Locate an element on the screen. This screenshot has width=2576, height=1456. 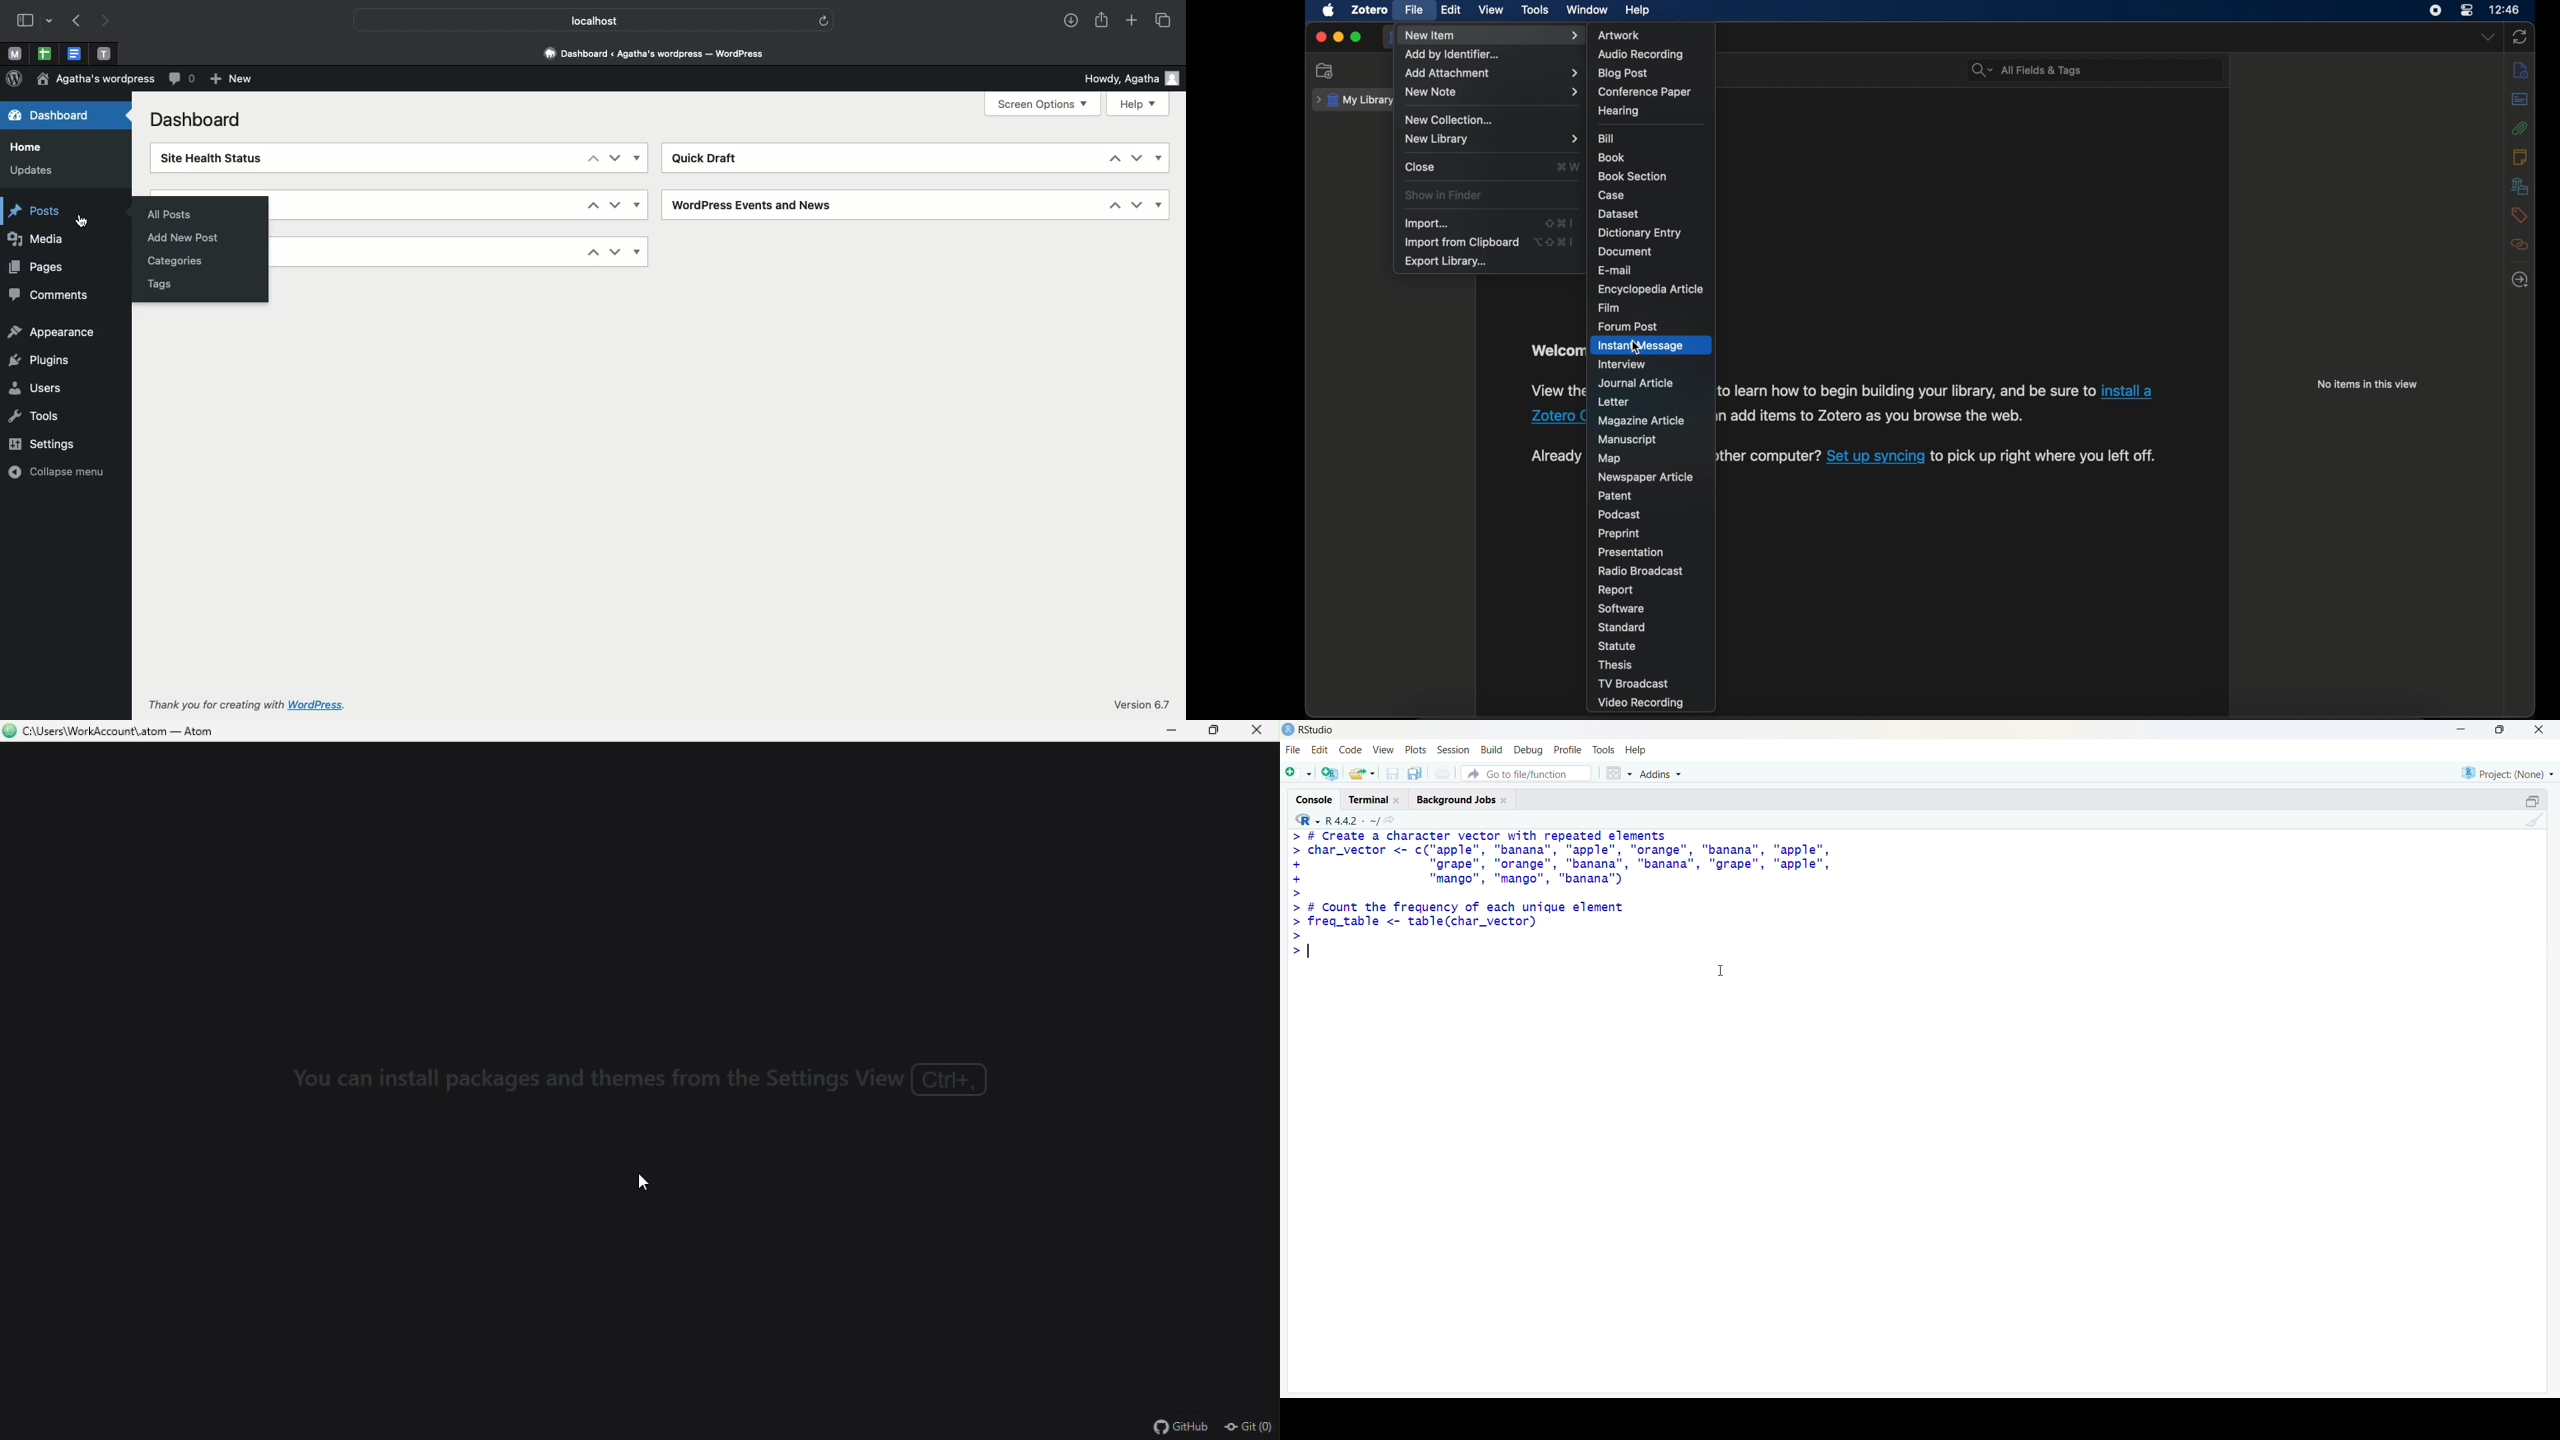
Appearance is located at coordinates (56, 330).